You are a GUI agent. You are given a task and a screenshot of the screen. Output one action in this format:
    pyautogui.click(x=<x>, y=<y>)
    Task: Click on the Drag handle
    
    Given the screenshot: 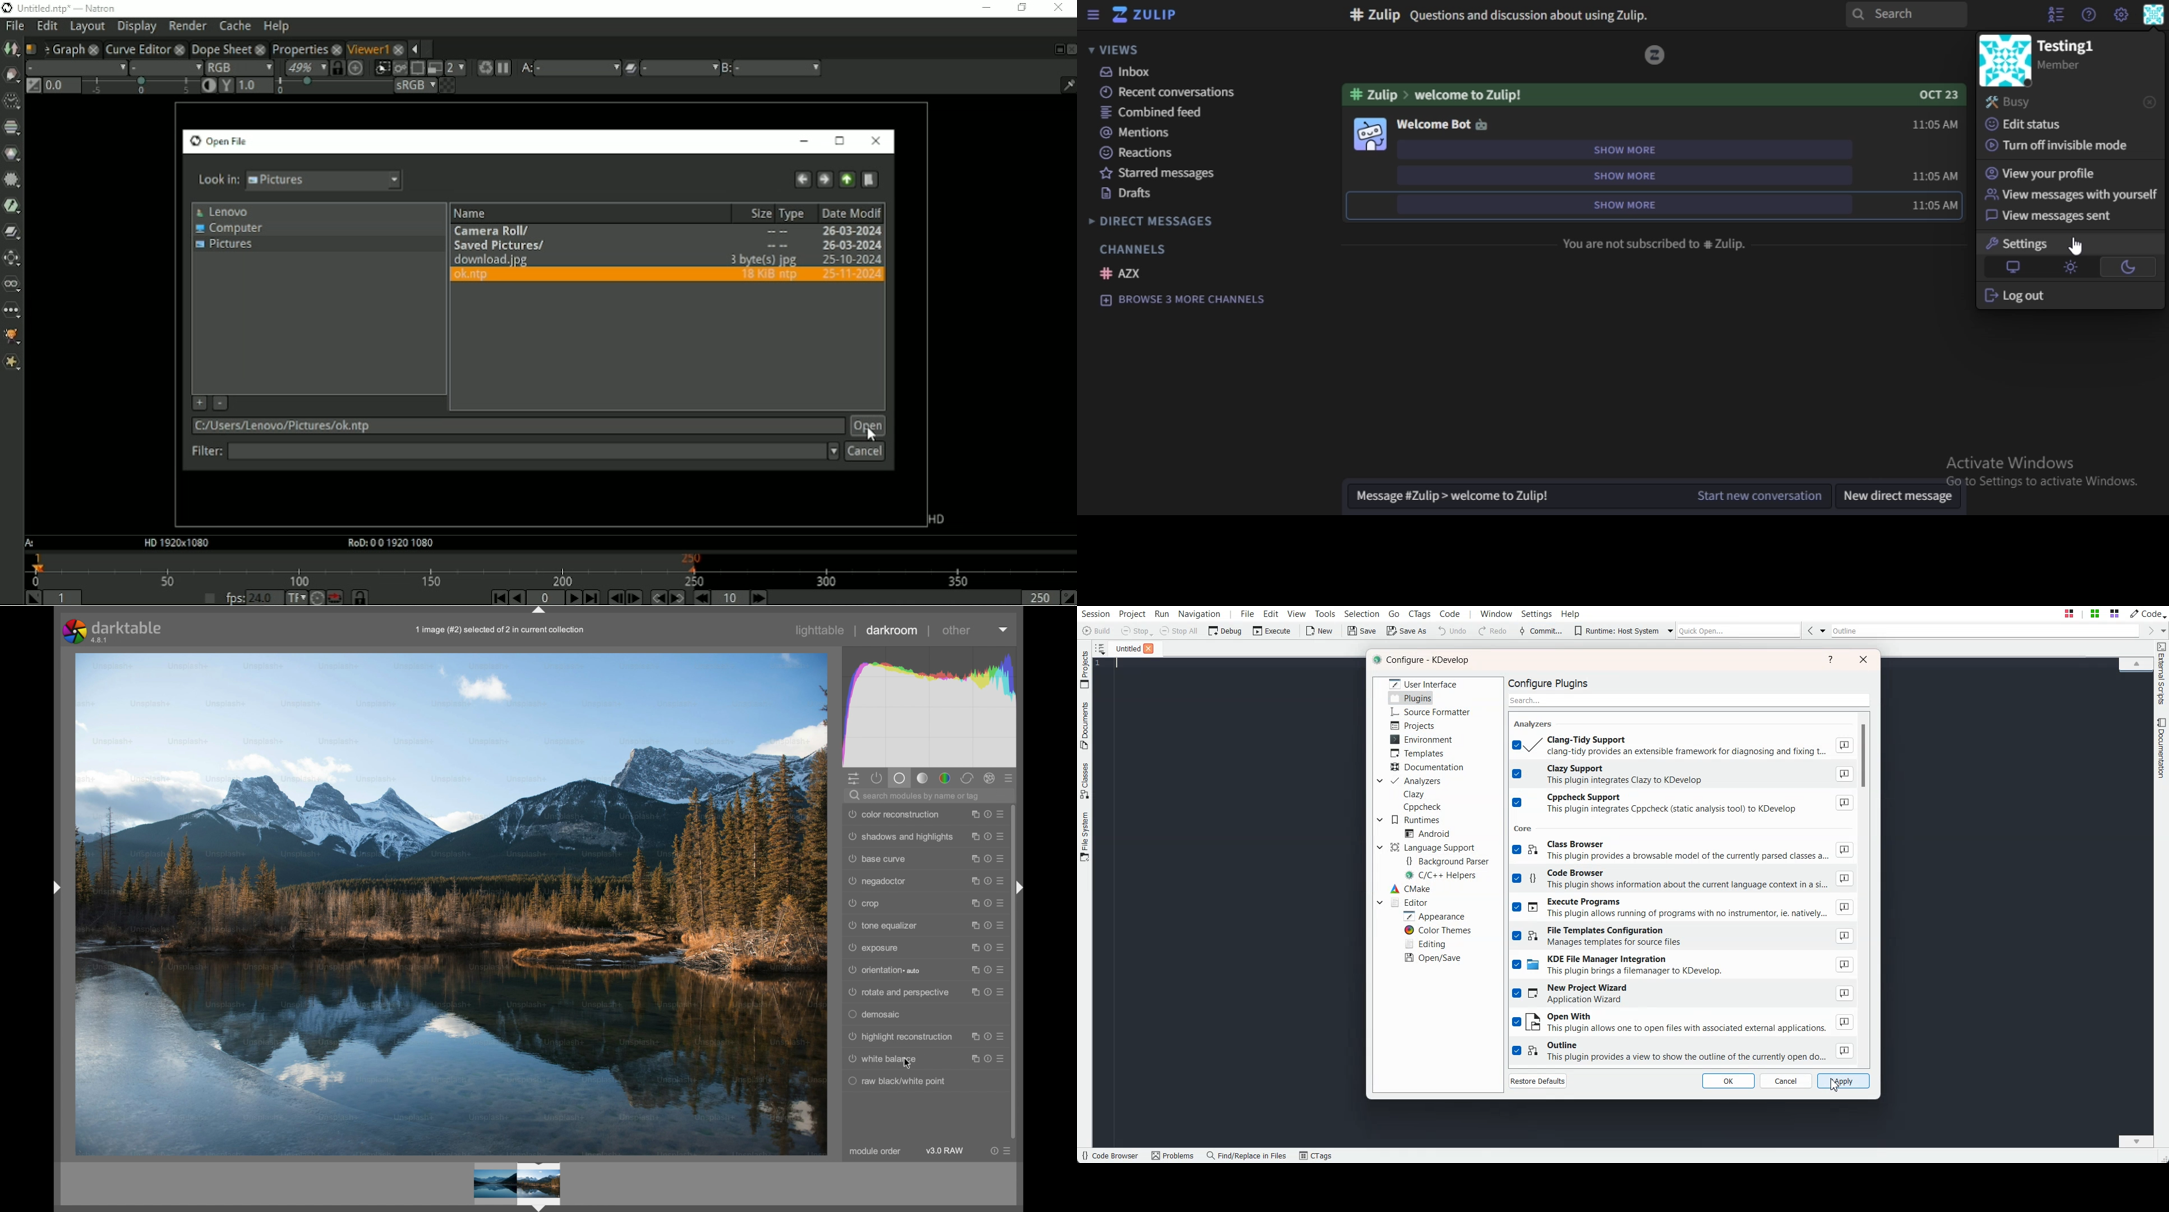 What is the action you would take?
    pyautogui.click(x=54, y=886)
    